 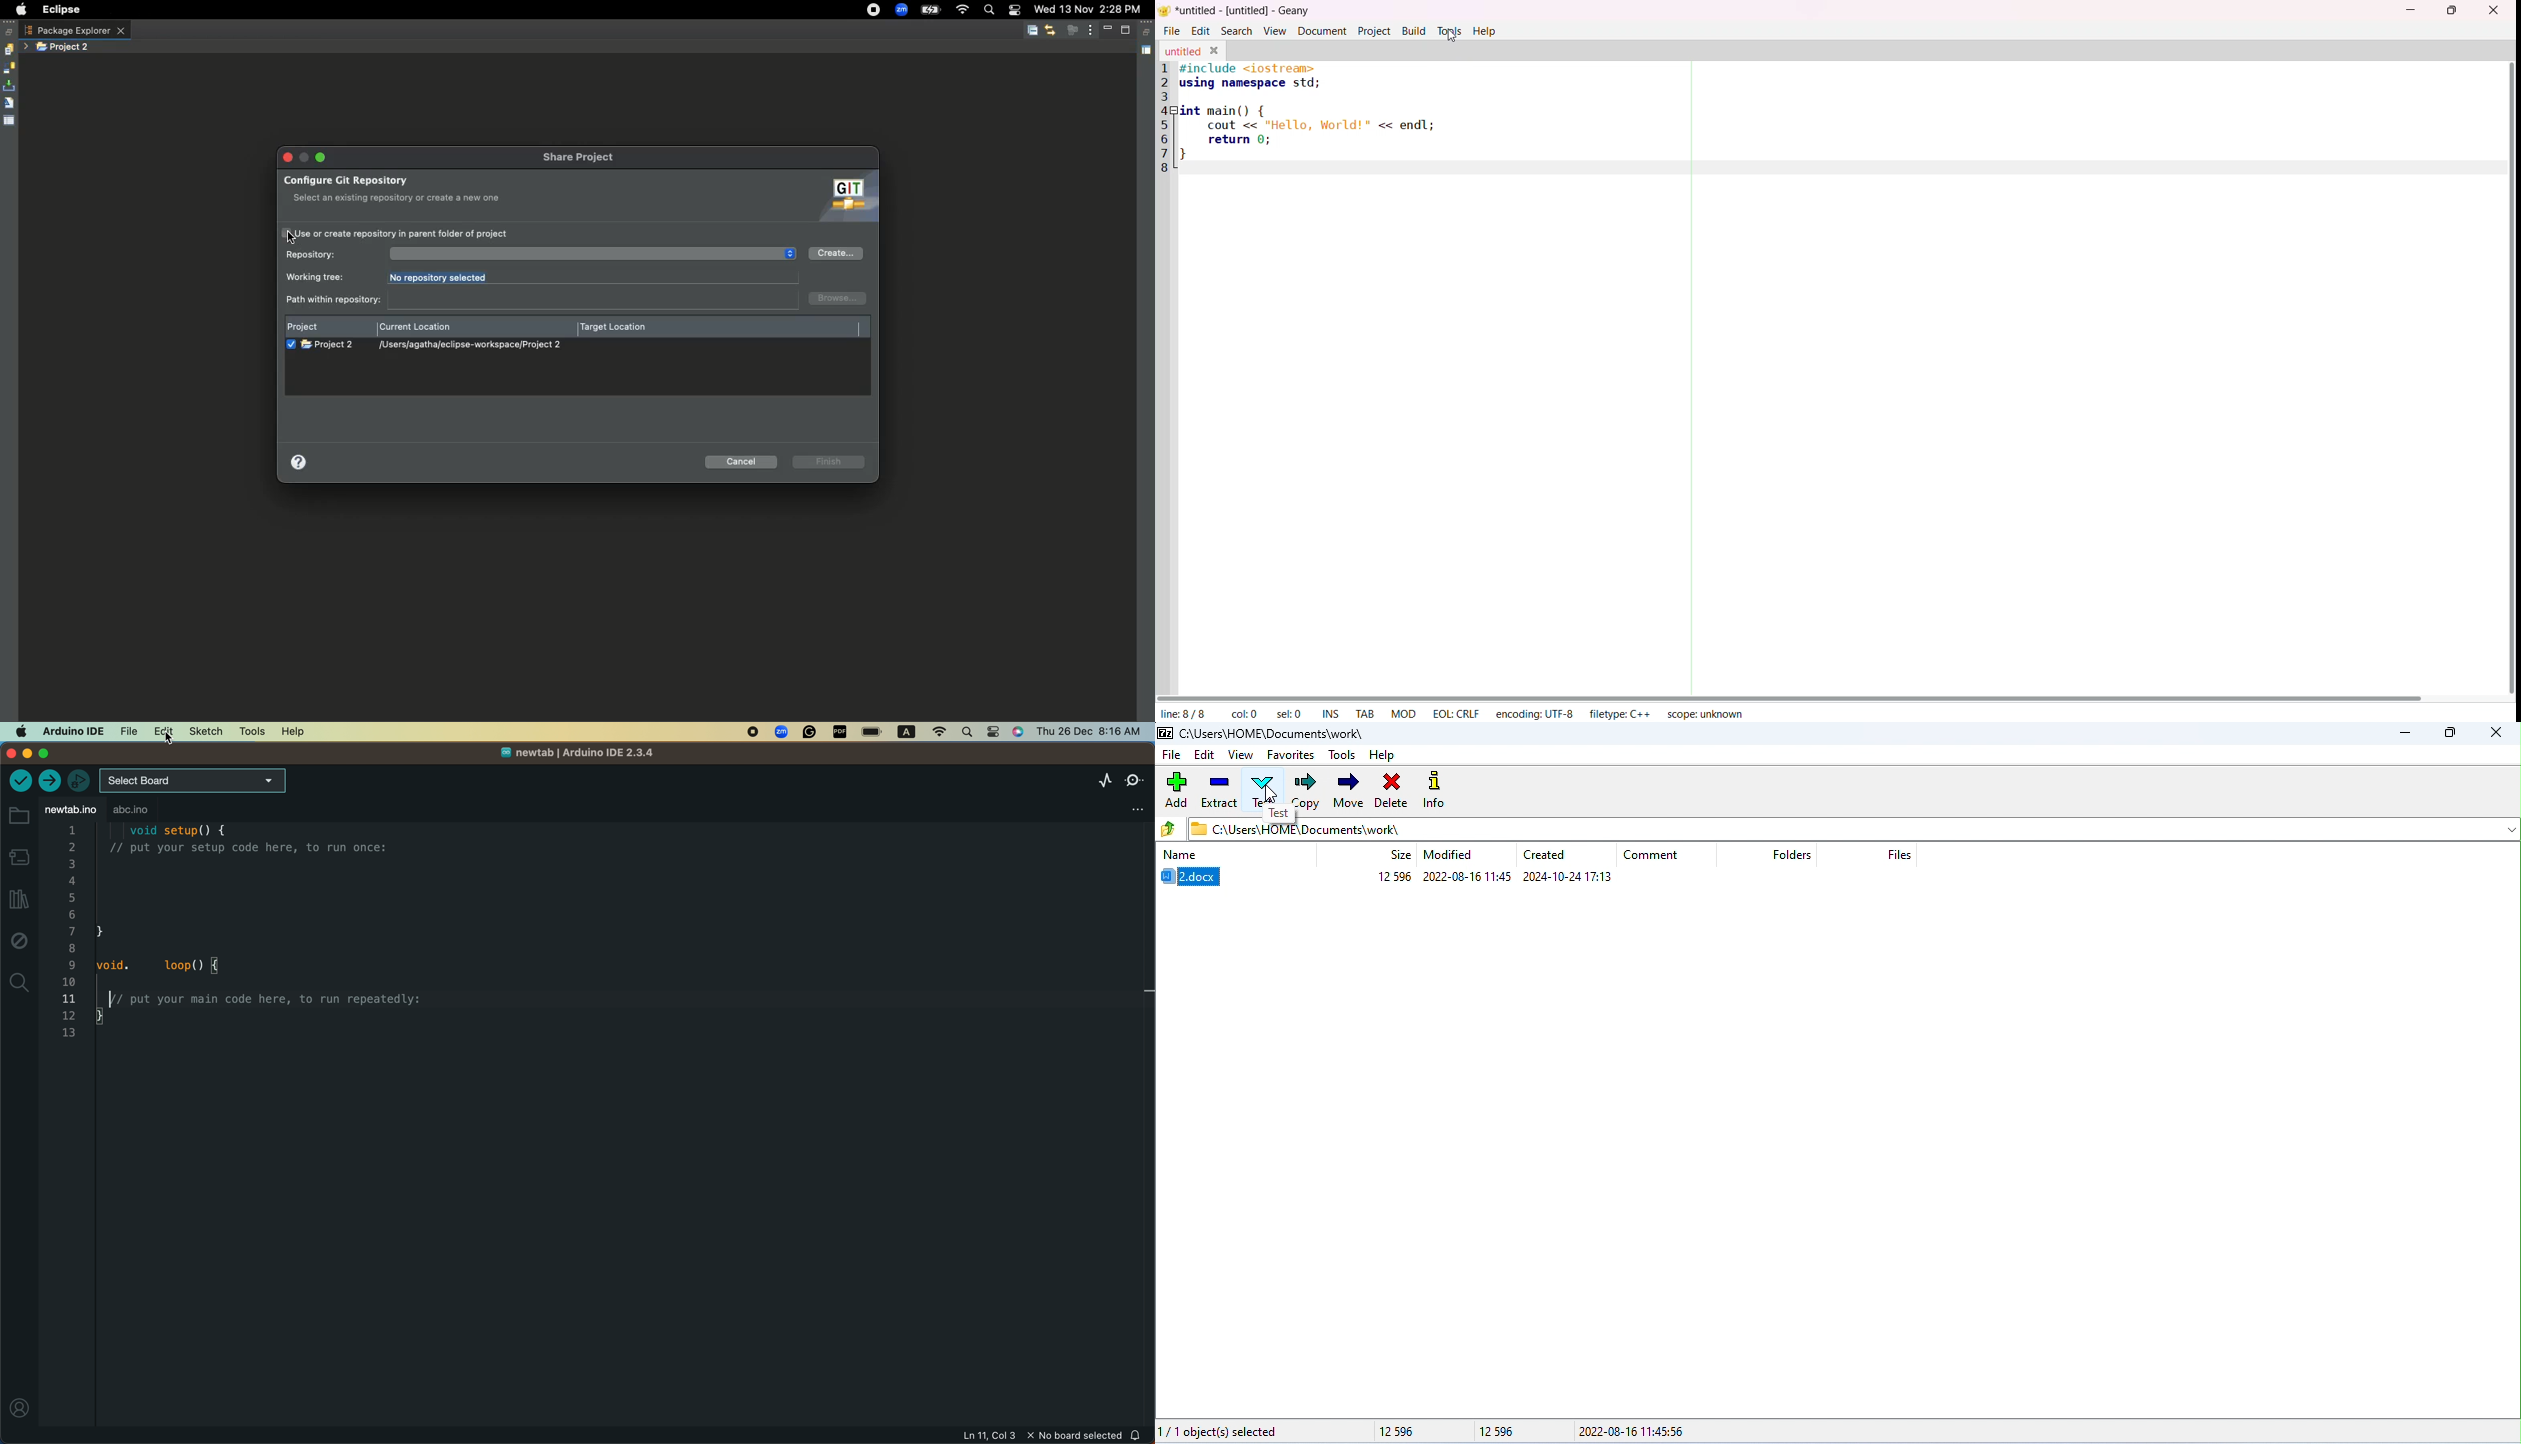 I want to click on OS control, so click(x=947, y=862).